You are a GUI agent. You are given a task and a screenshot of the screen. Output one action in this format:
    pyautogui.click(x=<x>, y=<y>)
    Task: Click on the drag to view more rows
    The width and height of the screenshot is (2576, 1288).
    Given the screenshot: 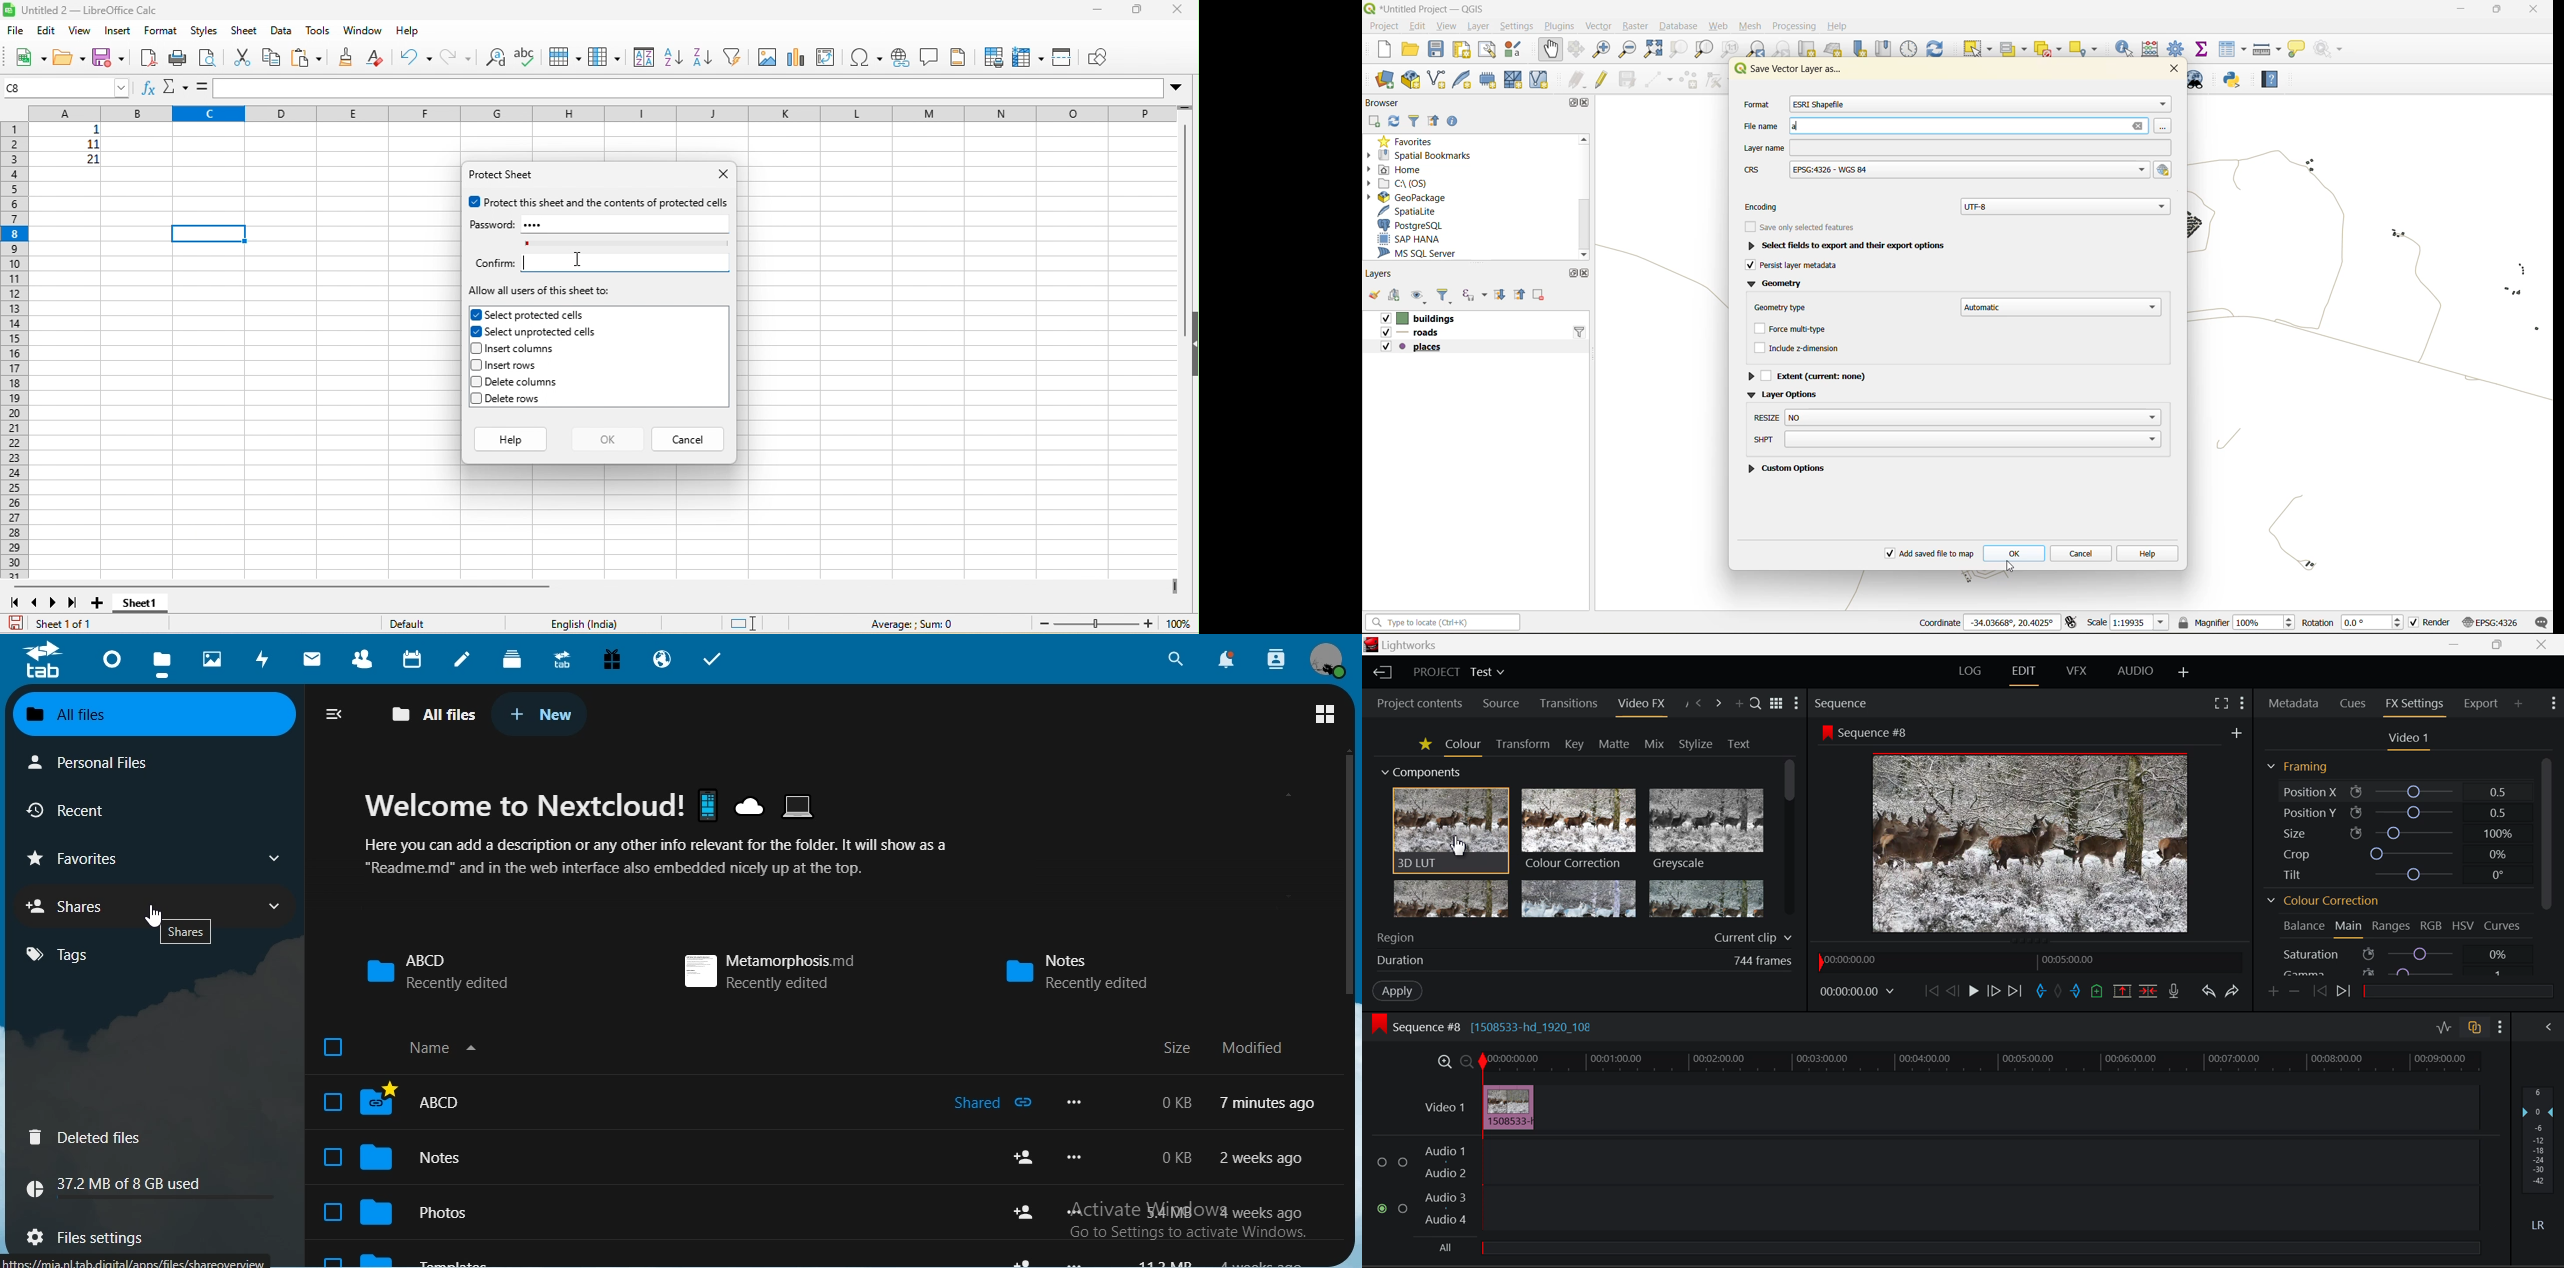 What is the action you would take?
    pyautogui.click(x=1186, y=110)
    